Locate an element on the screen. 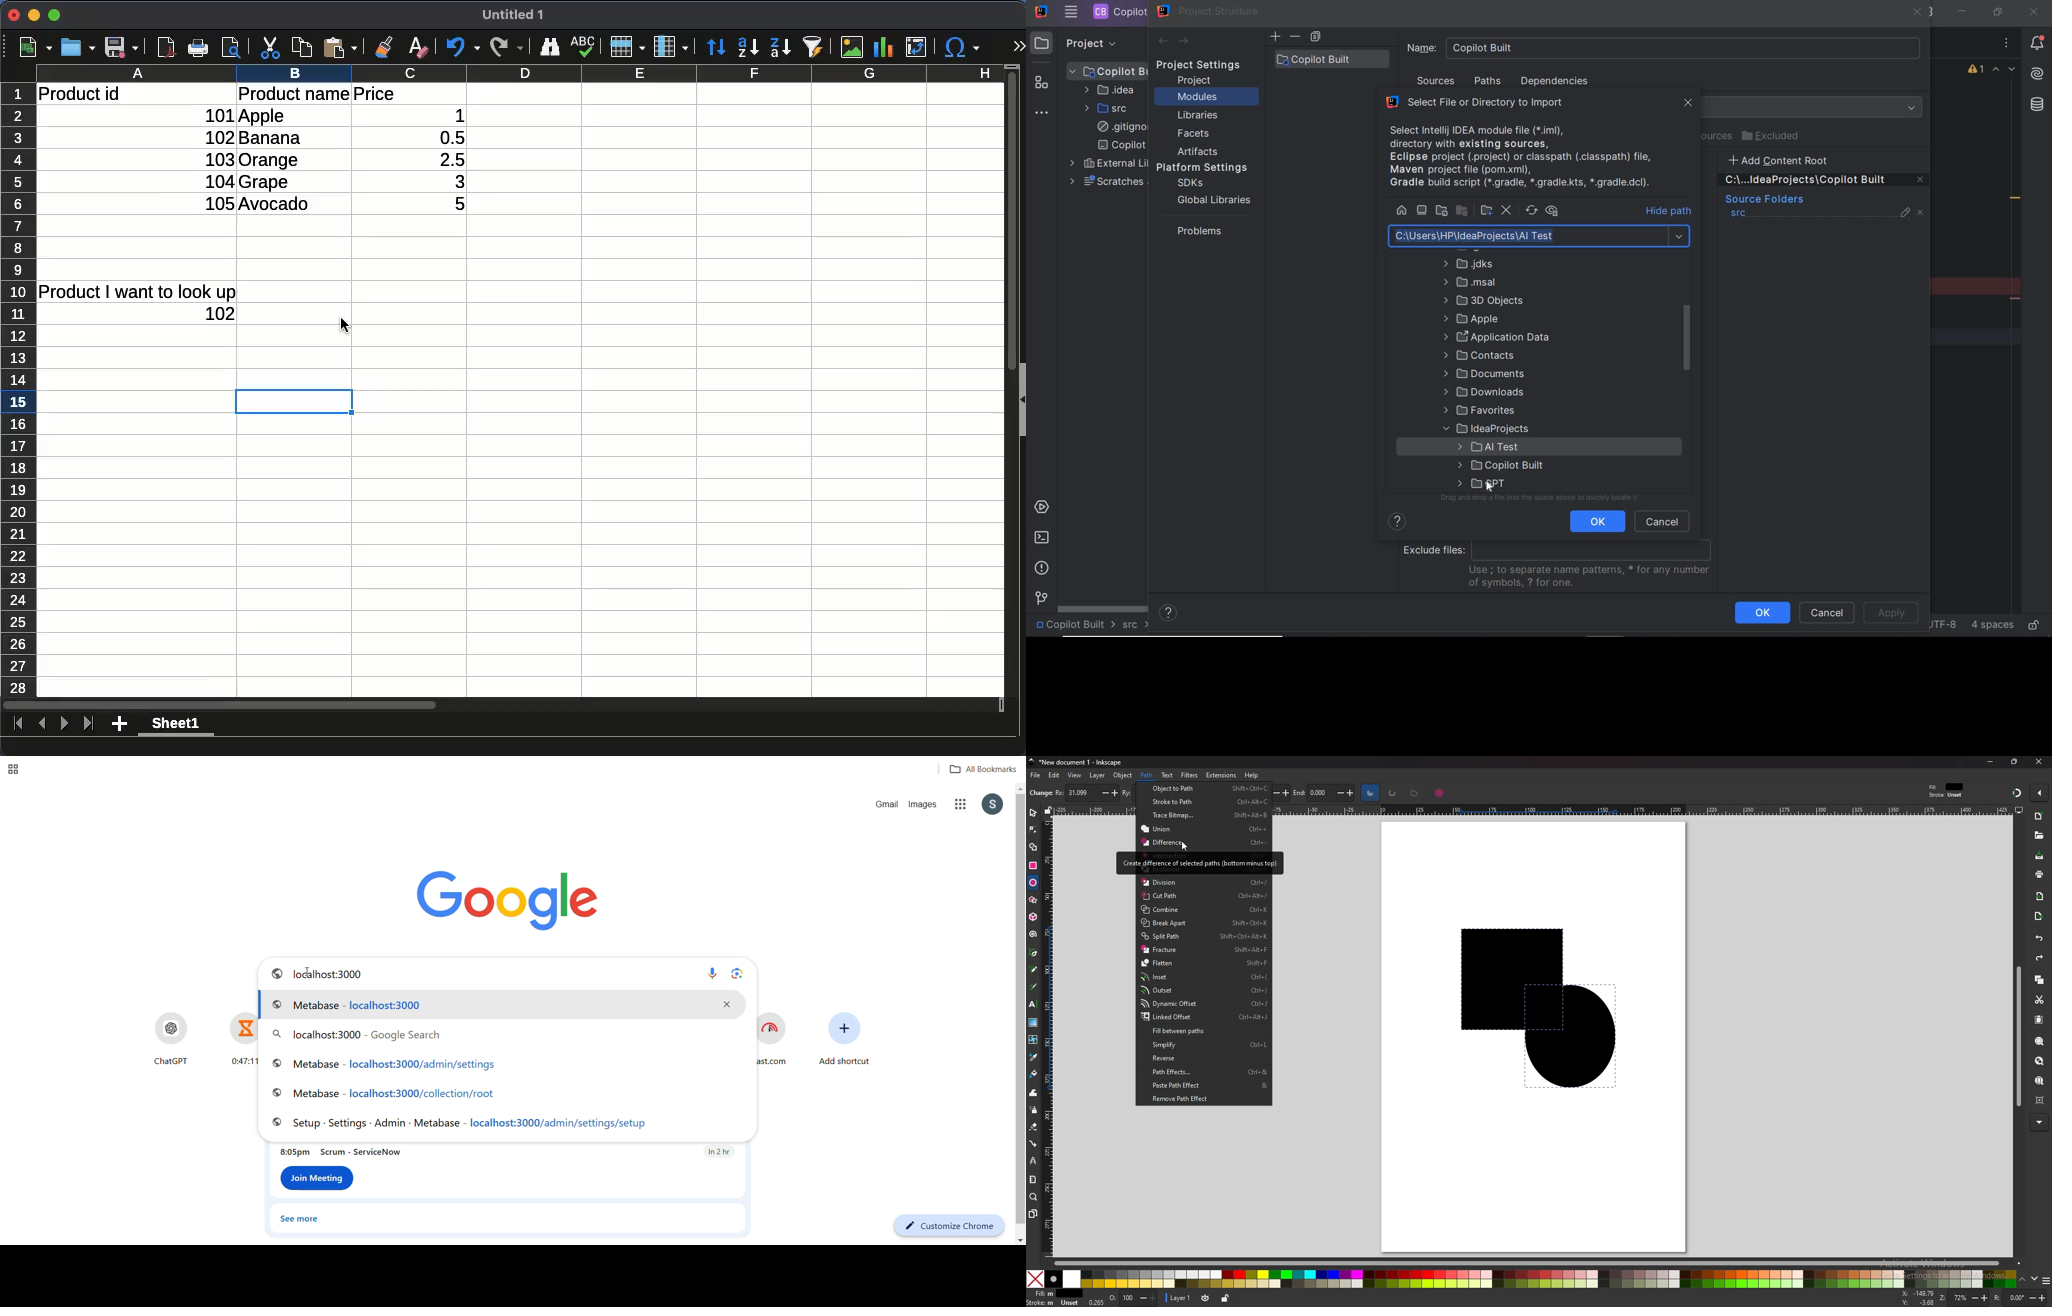 The width and height of the screenshot is (2072, 1316). product id is located at coordinates (79, 94).